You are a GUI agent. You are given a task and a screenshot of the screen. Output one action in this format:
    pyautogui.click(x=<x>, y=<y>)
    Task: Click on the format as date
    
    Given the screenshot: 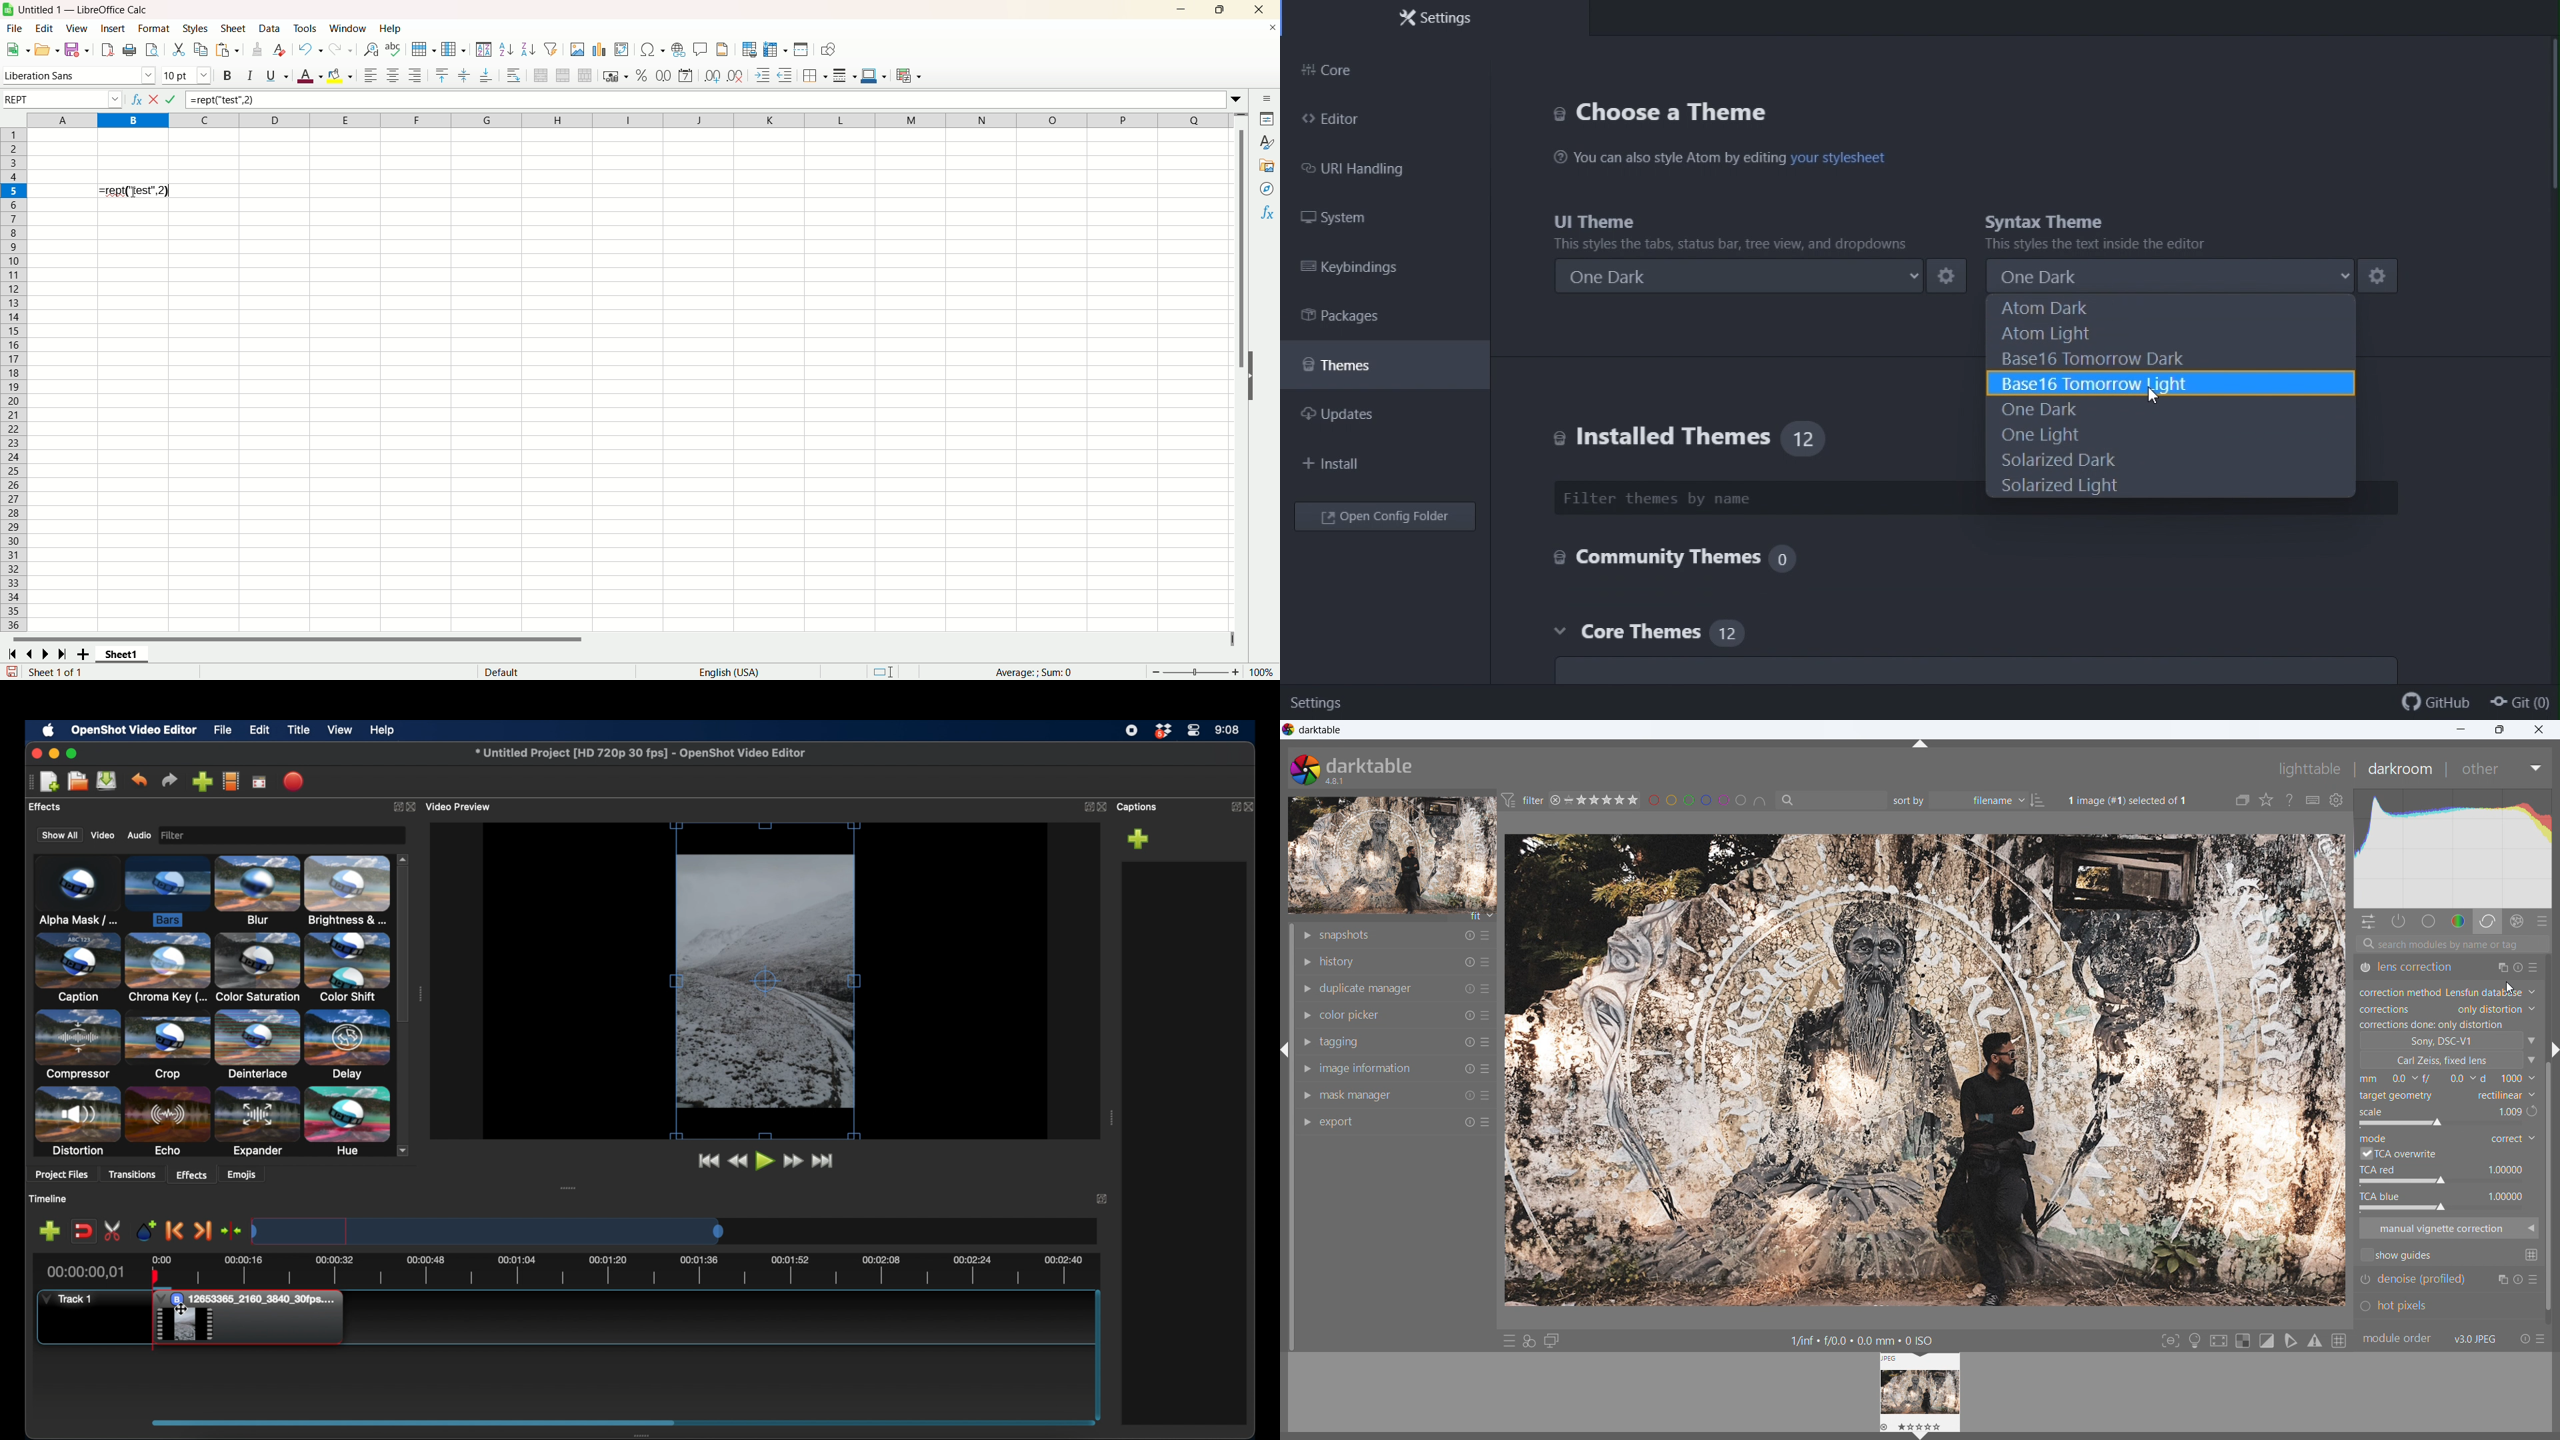 What is the action you would take?
    pyautogui.click(x=685, y=75)
    